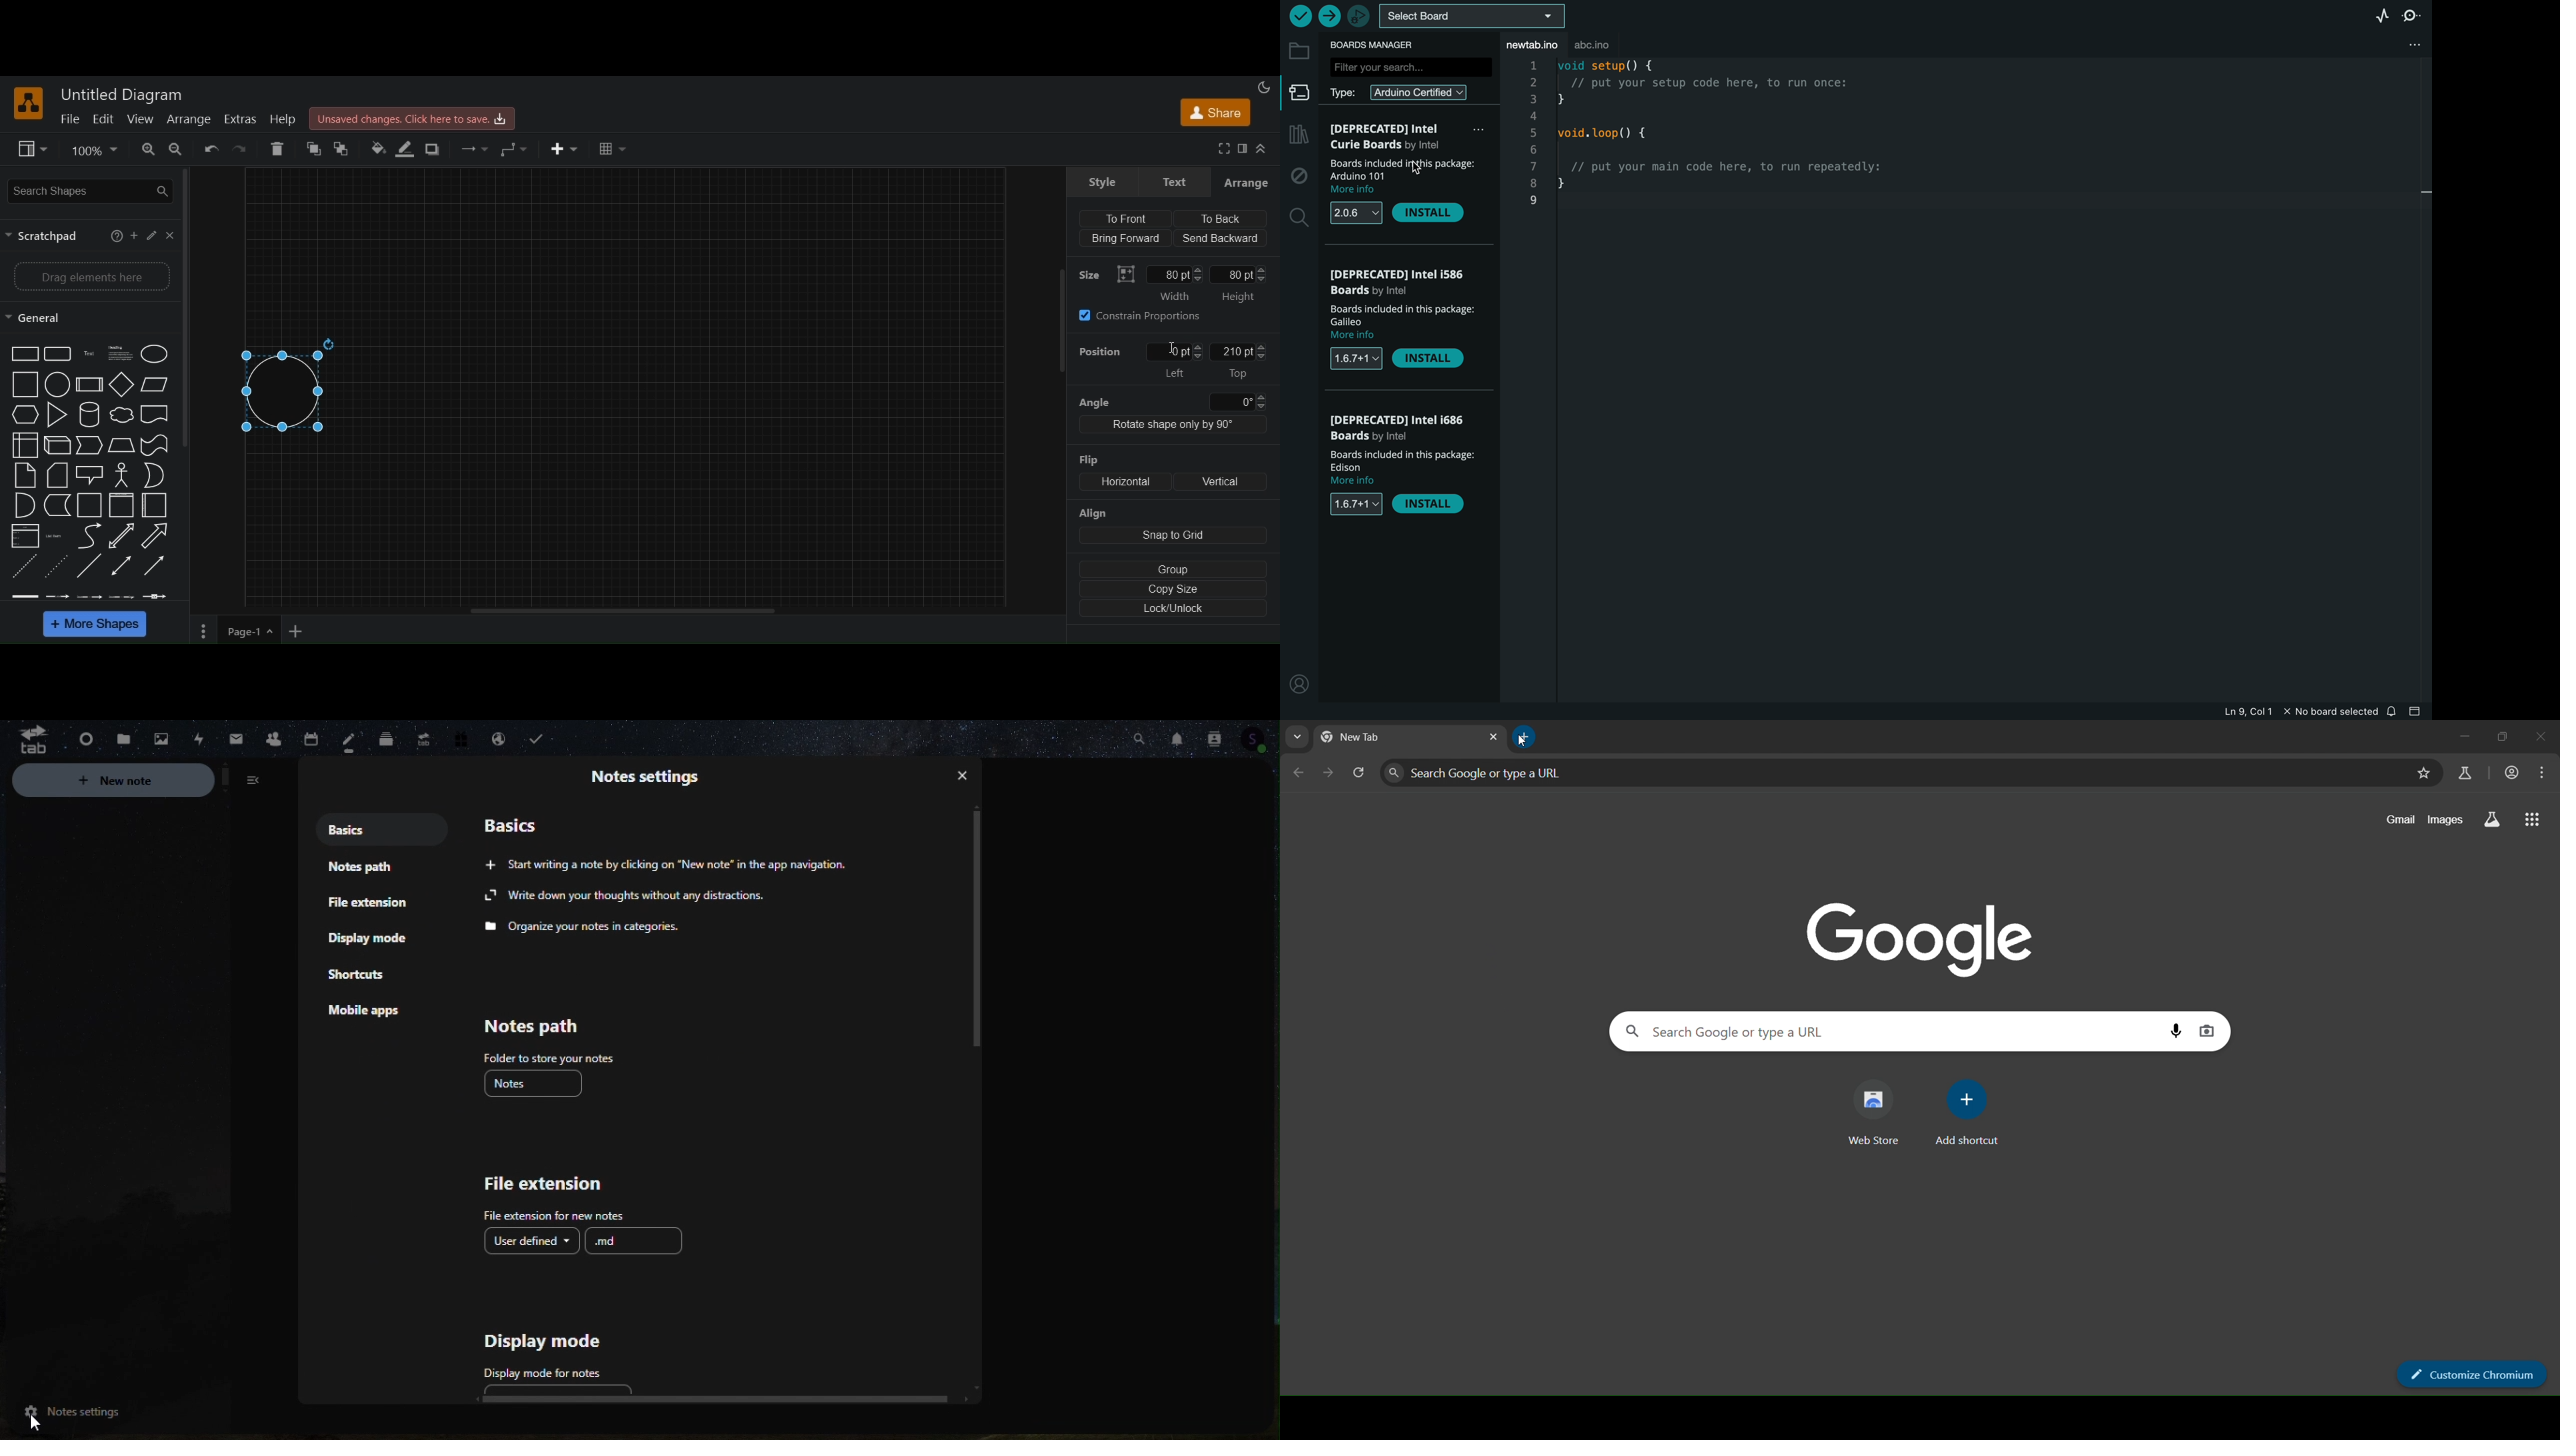 Image resolution: width=2576 pixels, height=1456 pixels. What do you see at coordinates (155, 383) in the screenshot?
I see `trapezium` at bounding box center [155, 383].